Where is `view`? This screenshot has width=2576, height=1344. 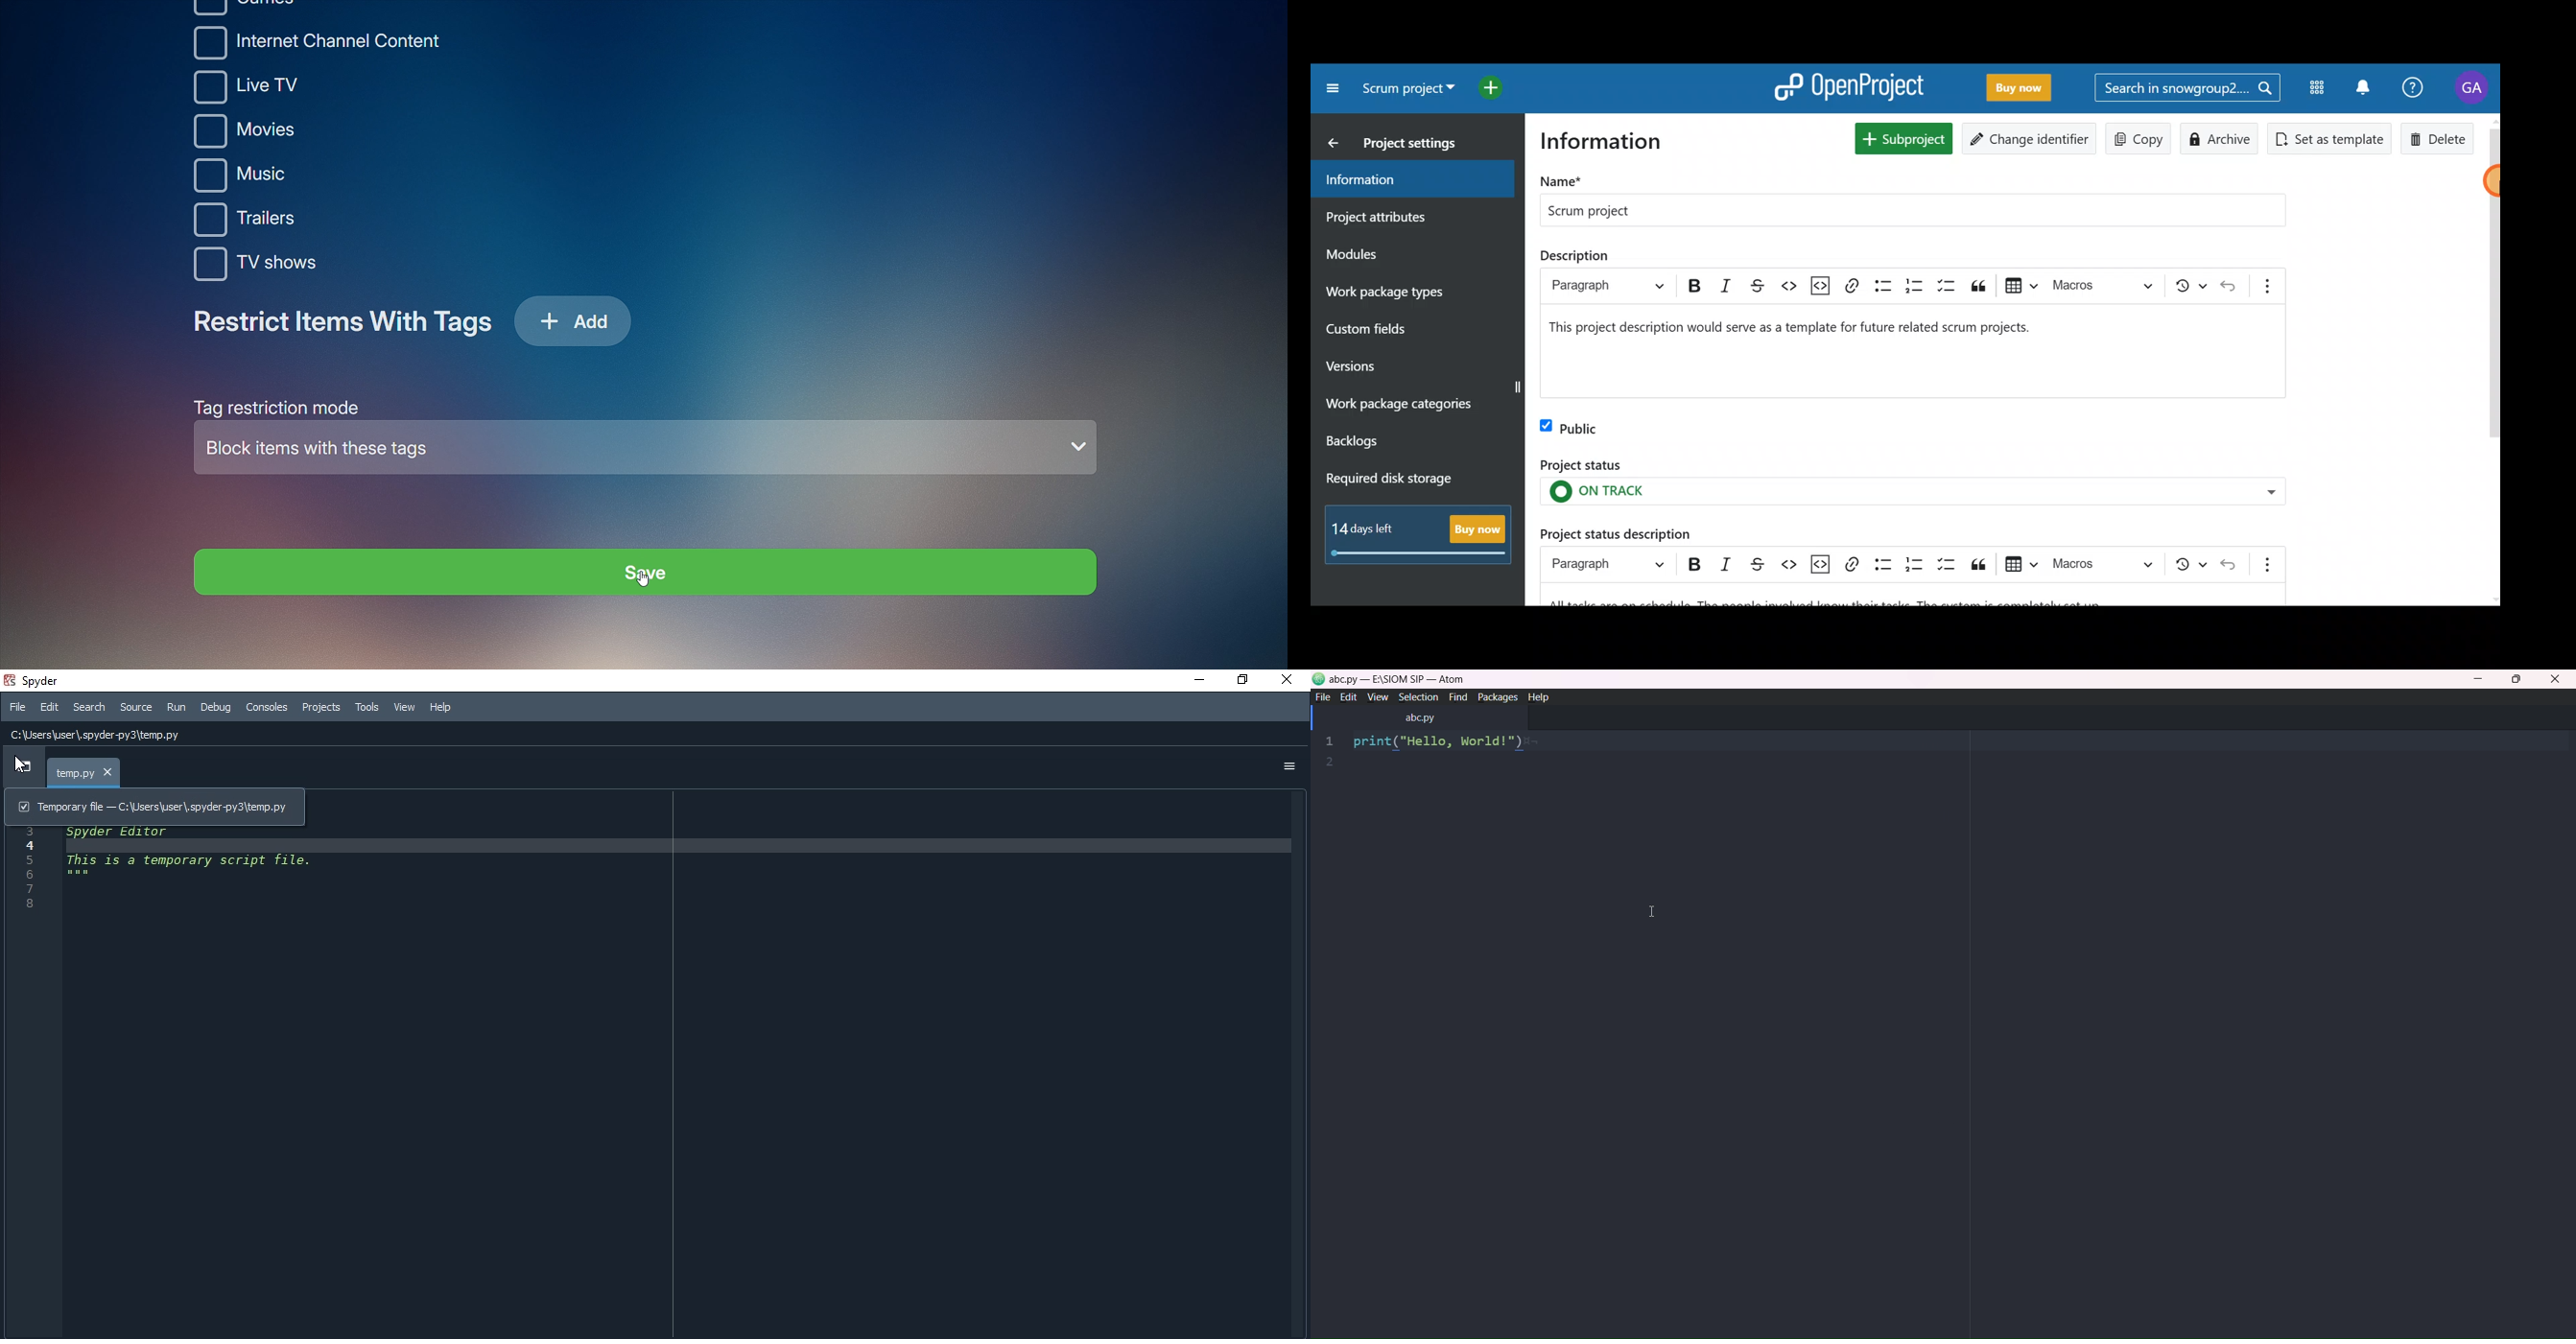
view is located at coordinates (1375, 698).